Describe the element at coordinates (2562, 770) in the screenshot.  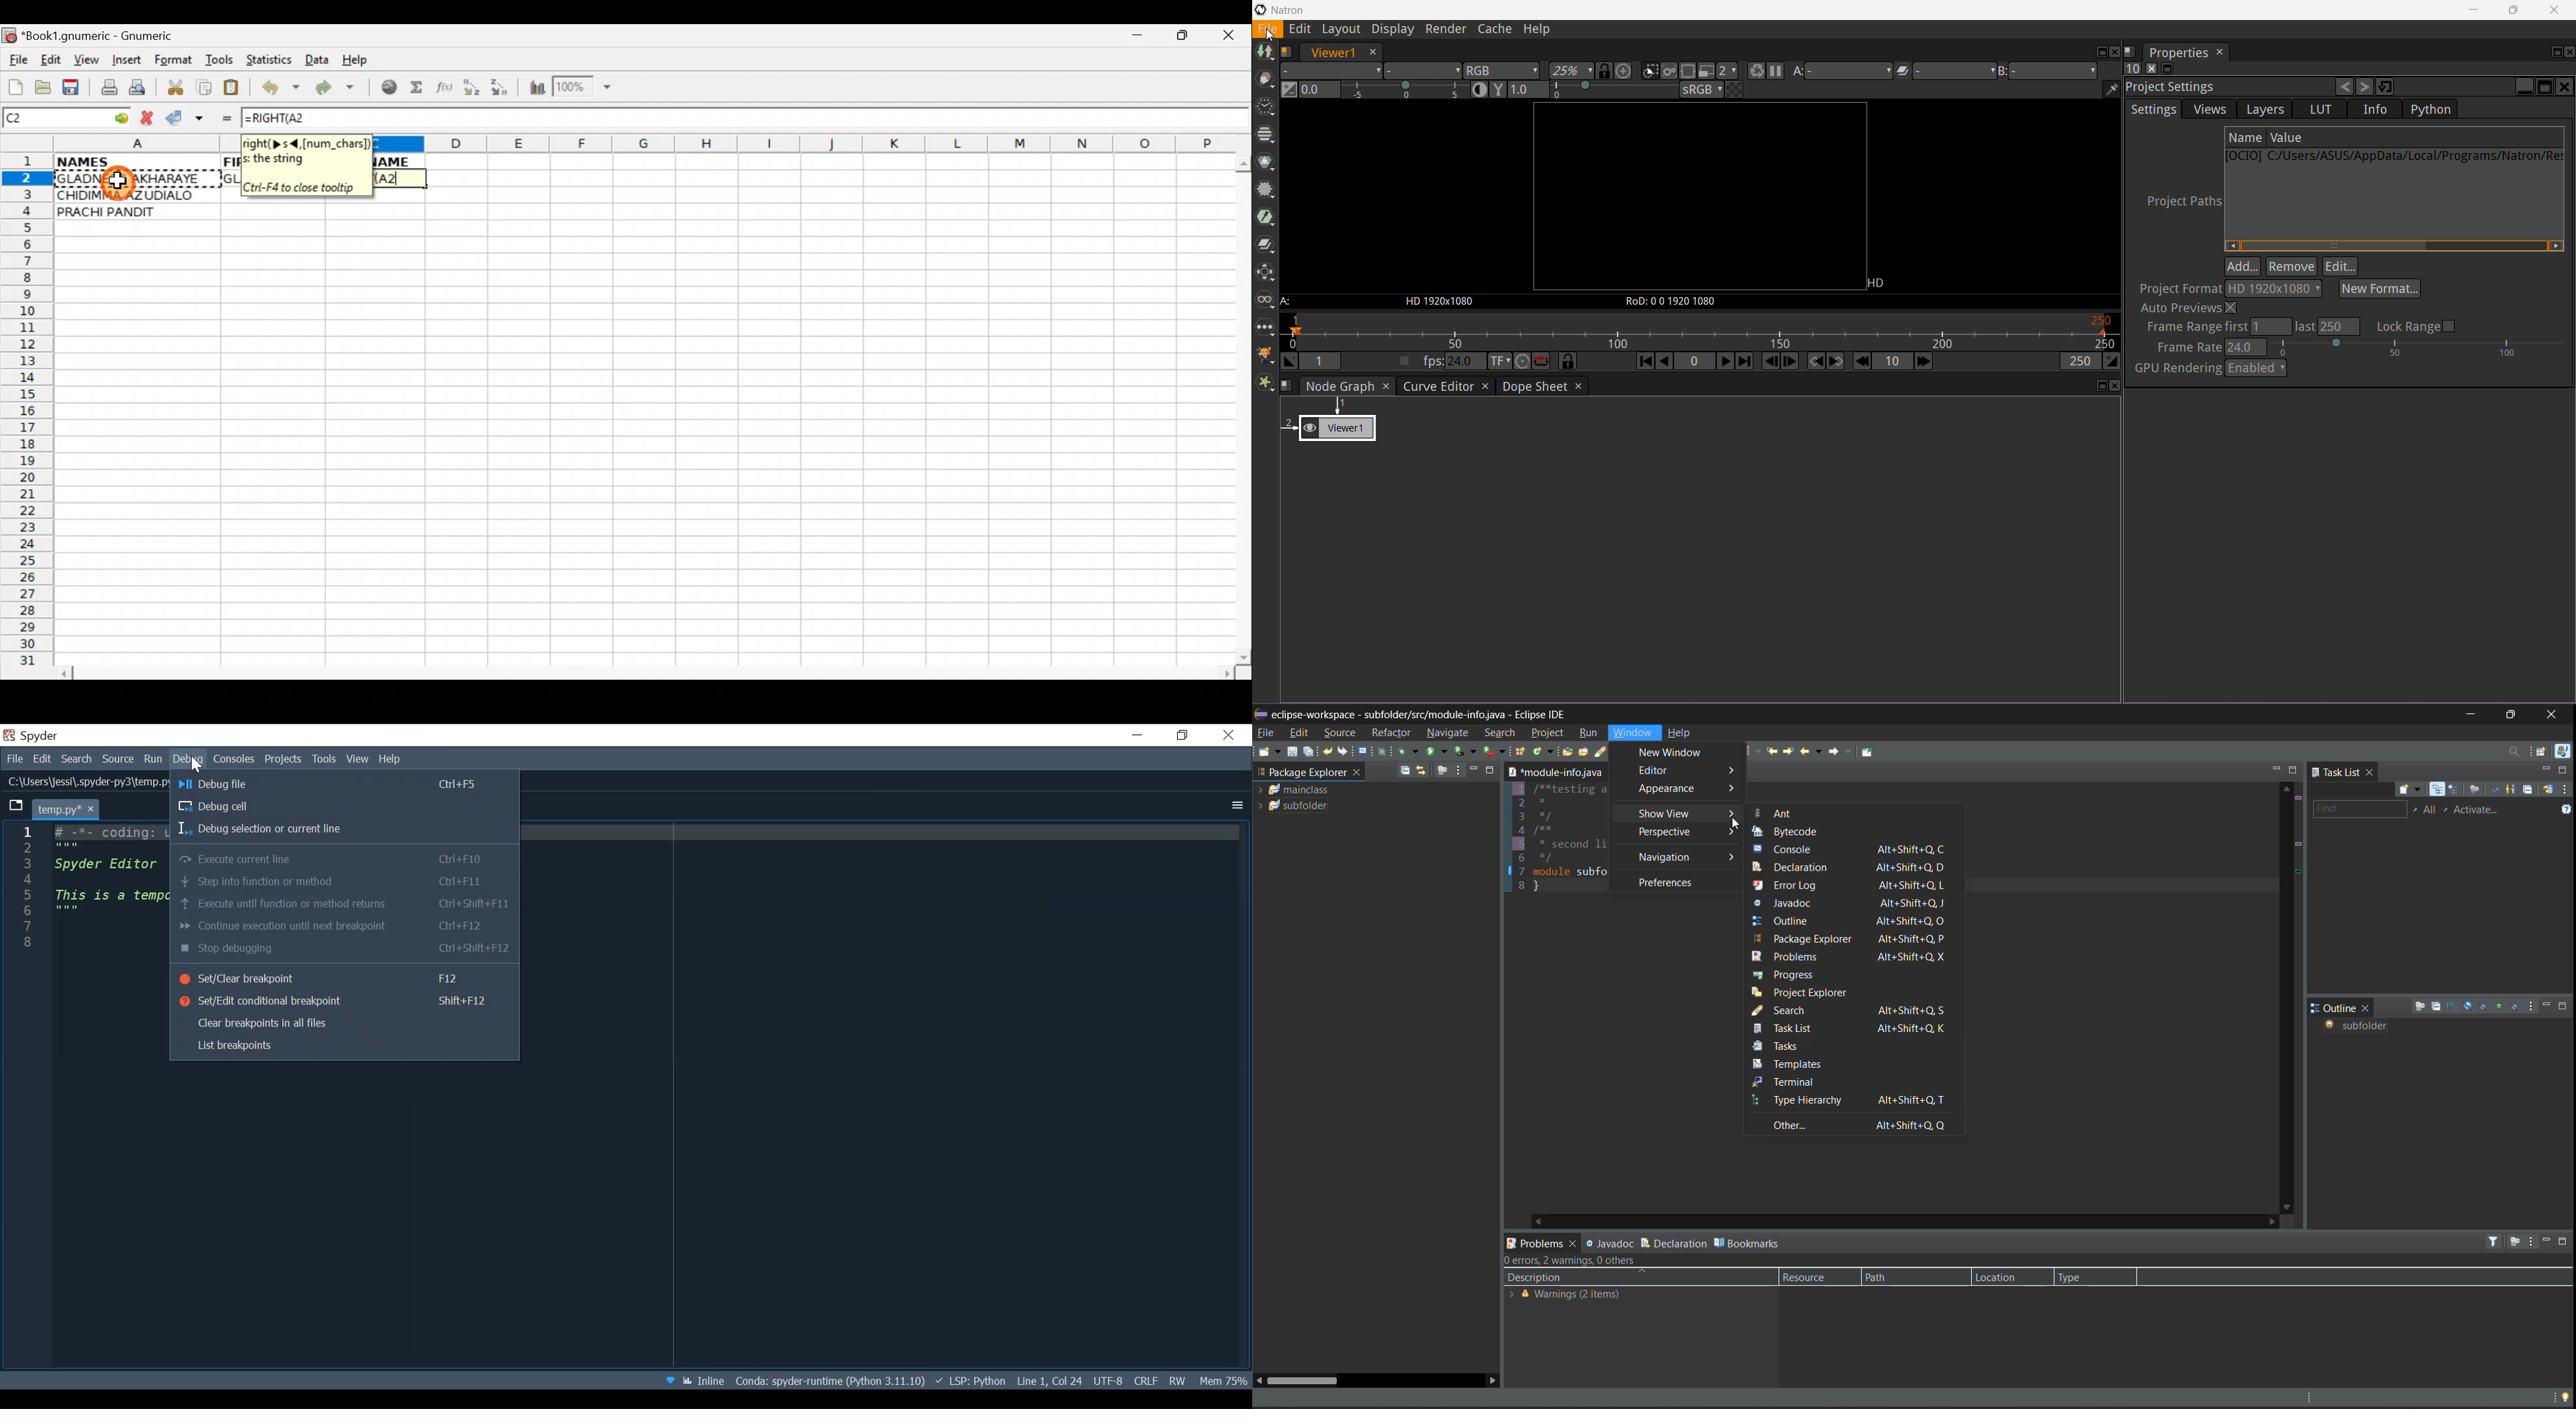
I see `maximize` at that location.